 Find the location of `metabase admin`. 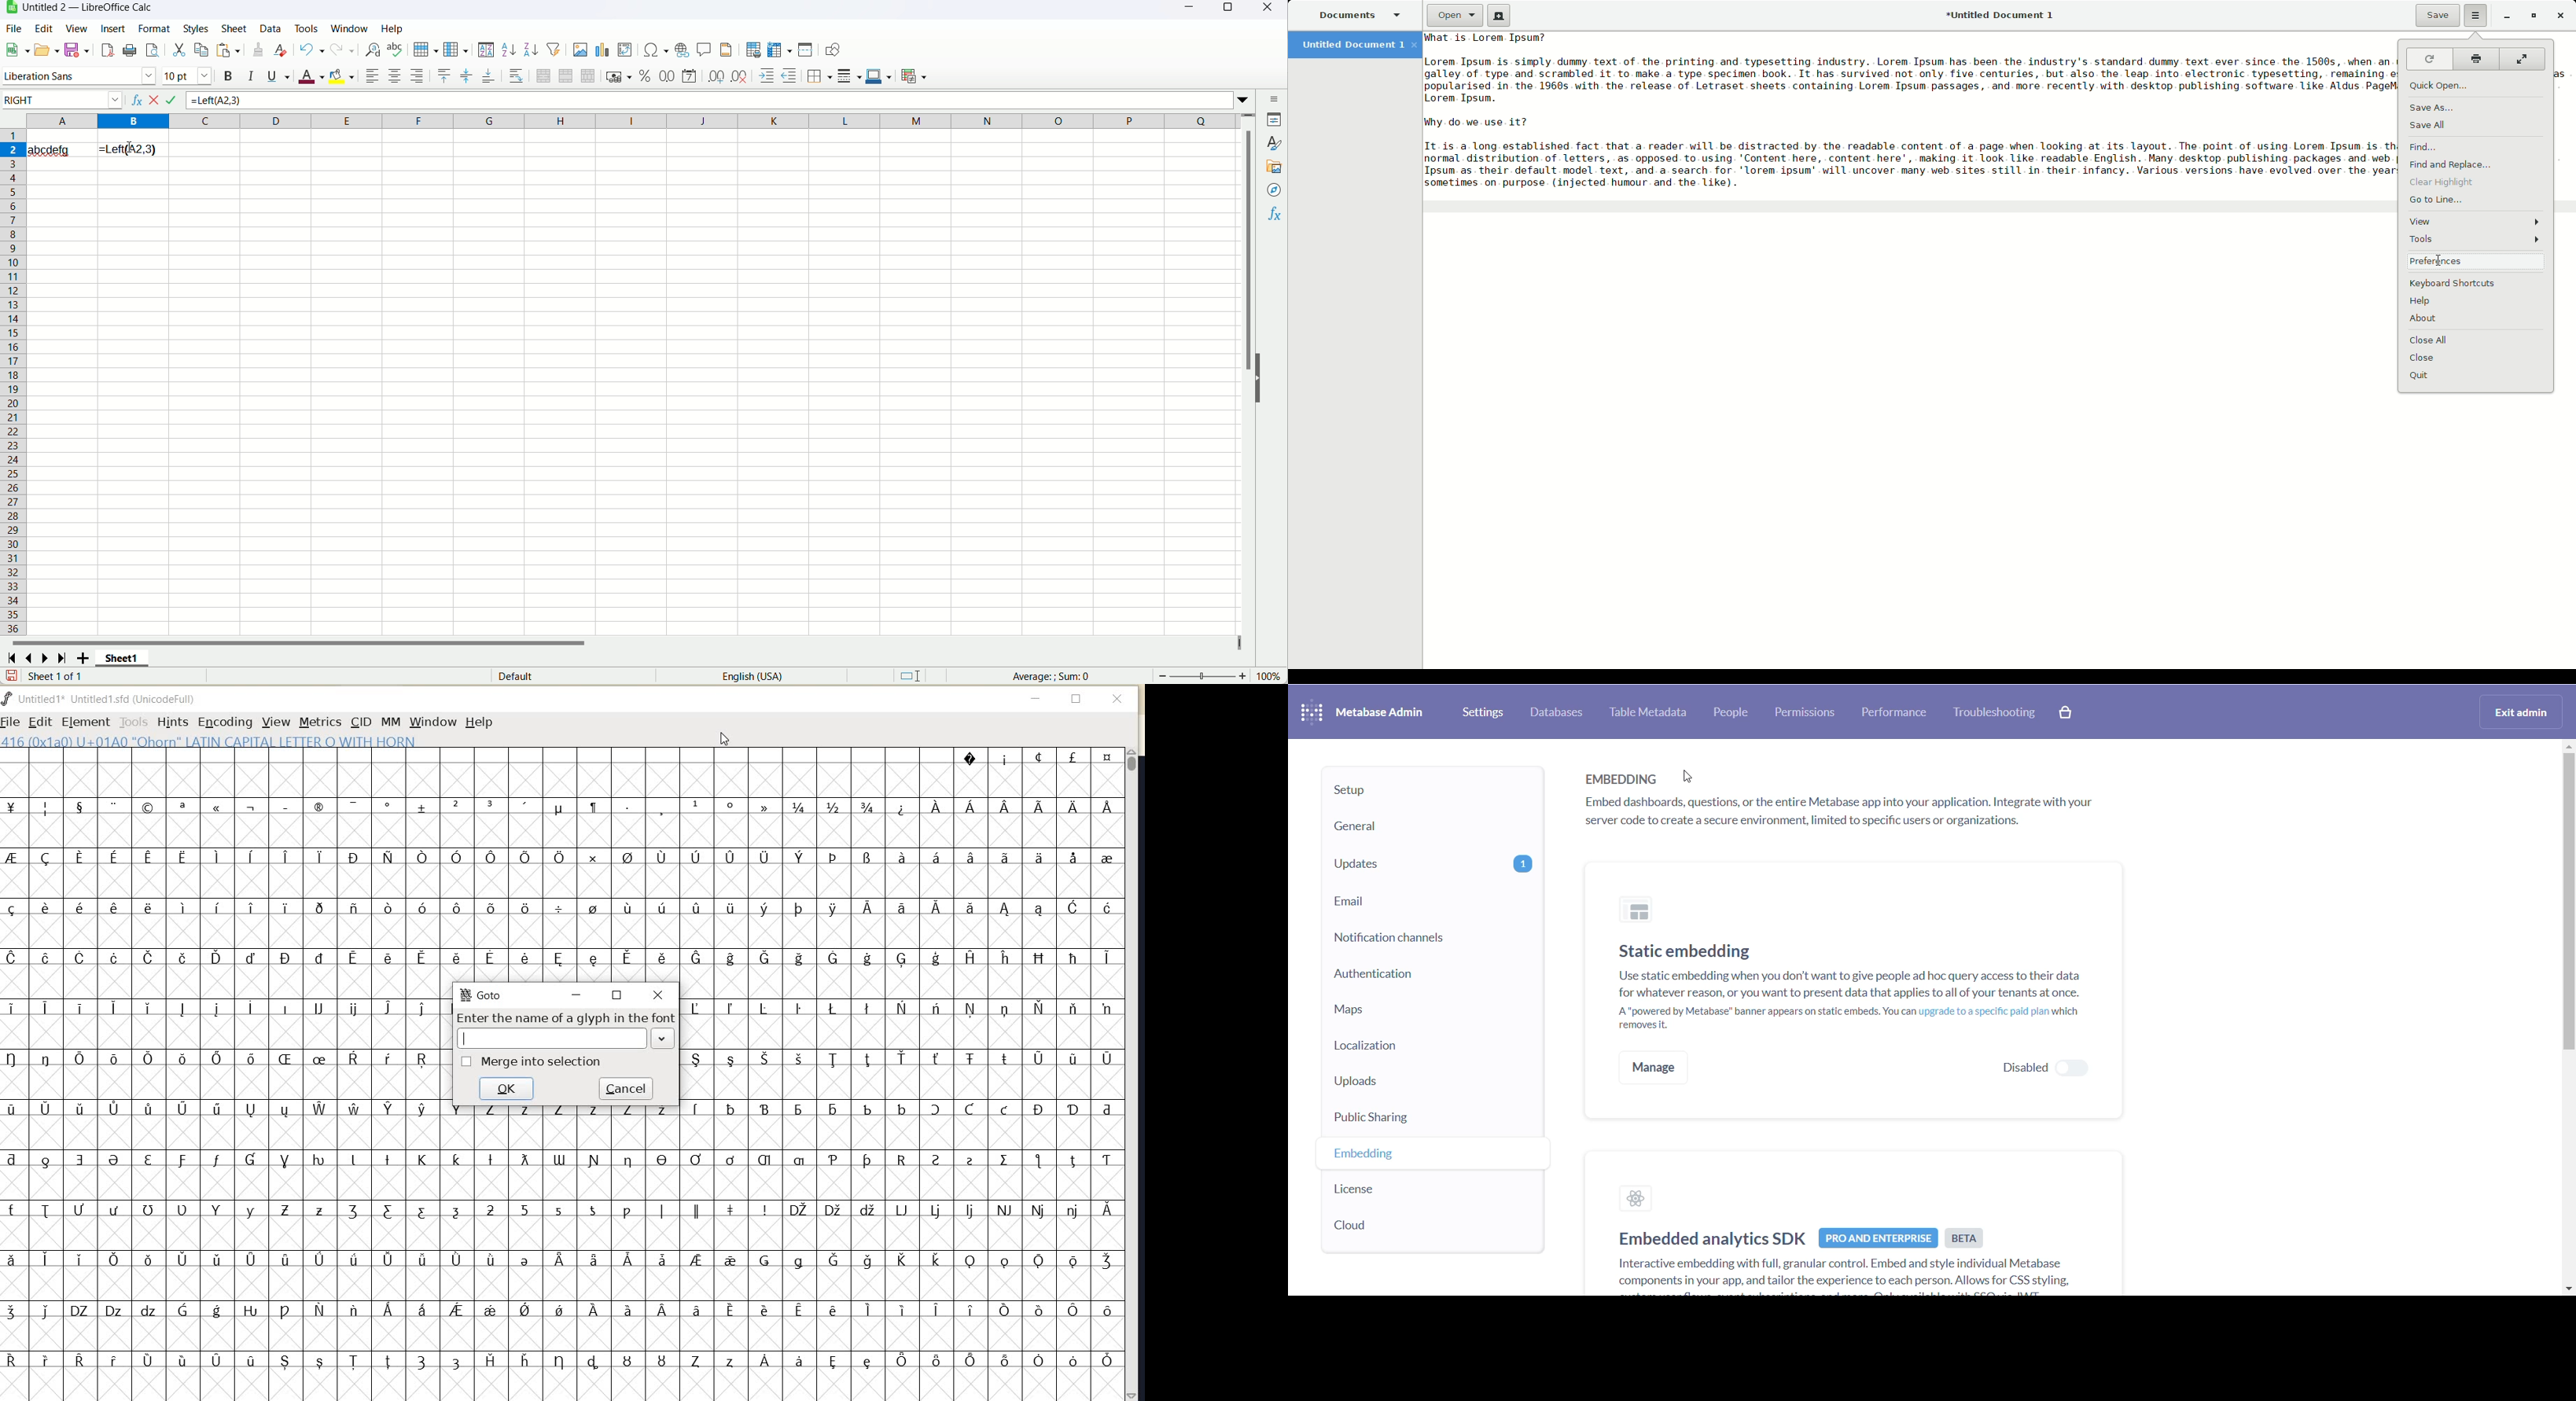

metabase admin is located at coordinates (1382, 712).